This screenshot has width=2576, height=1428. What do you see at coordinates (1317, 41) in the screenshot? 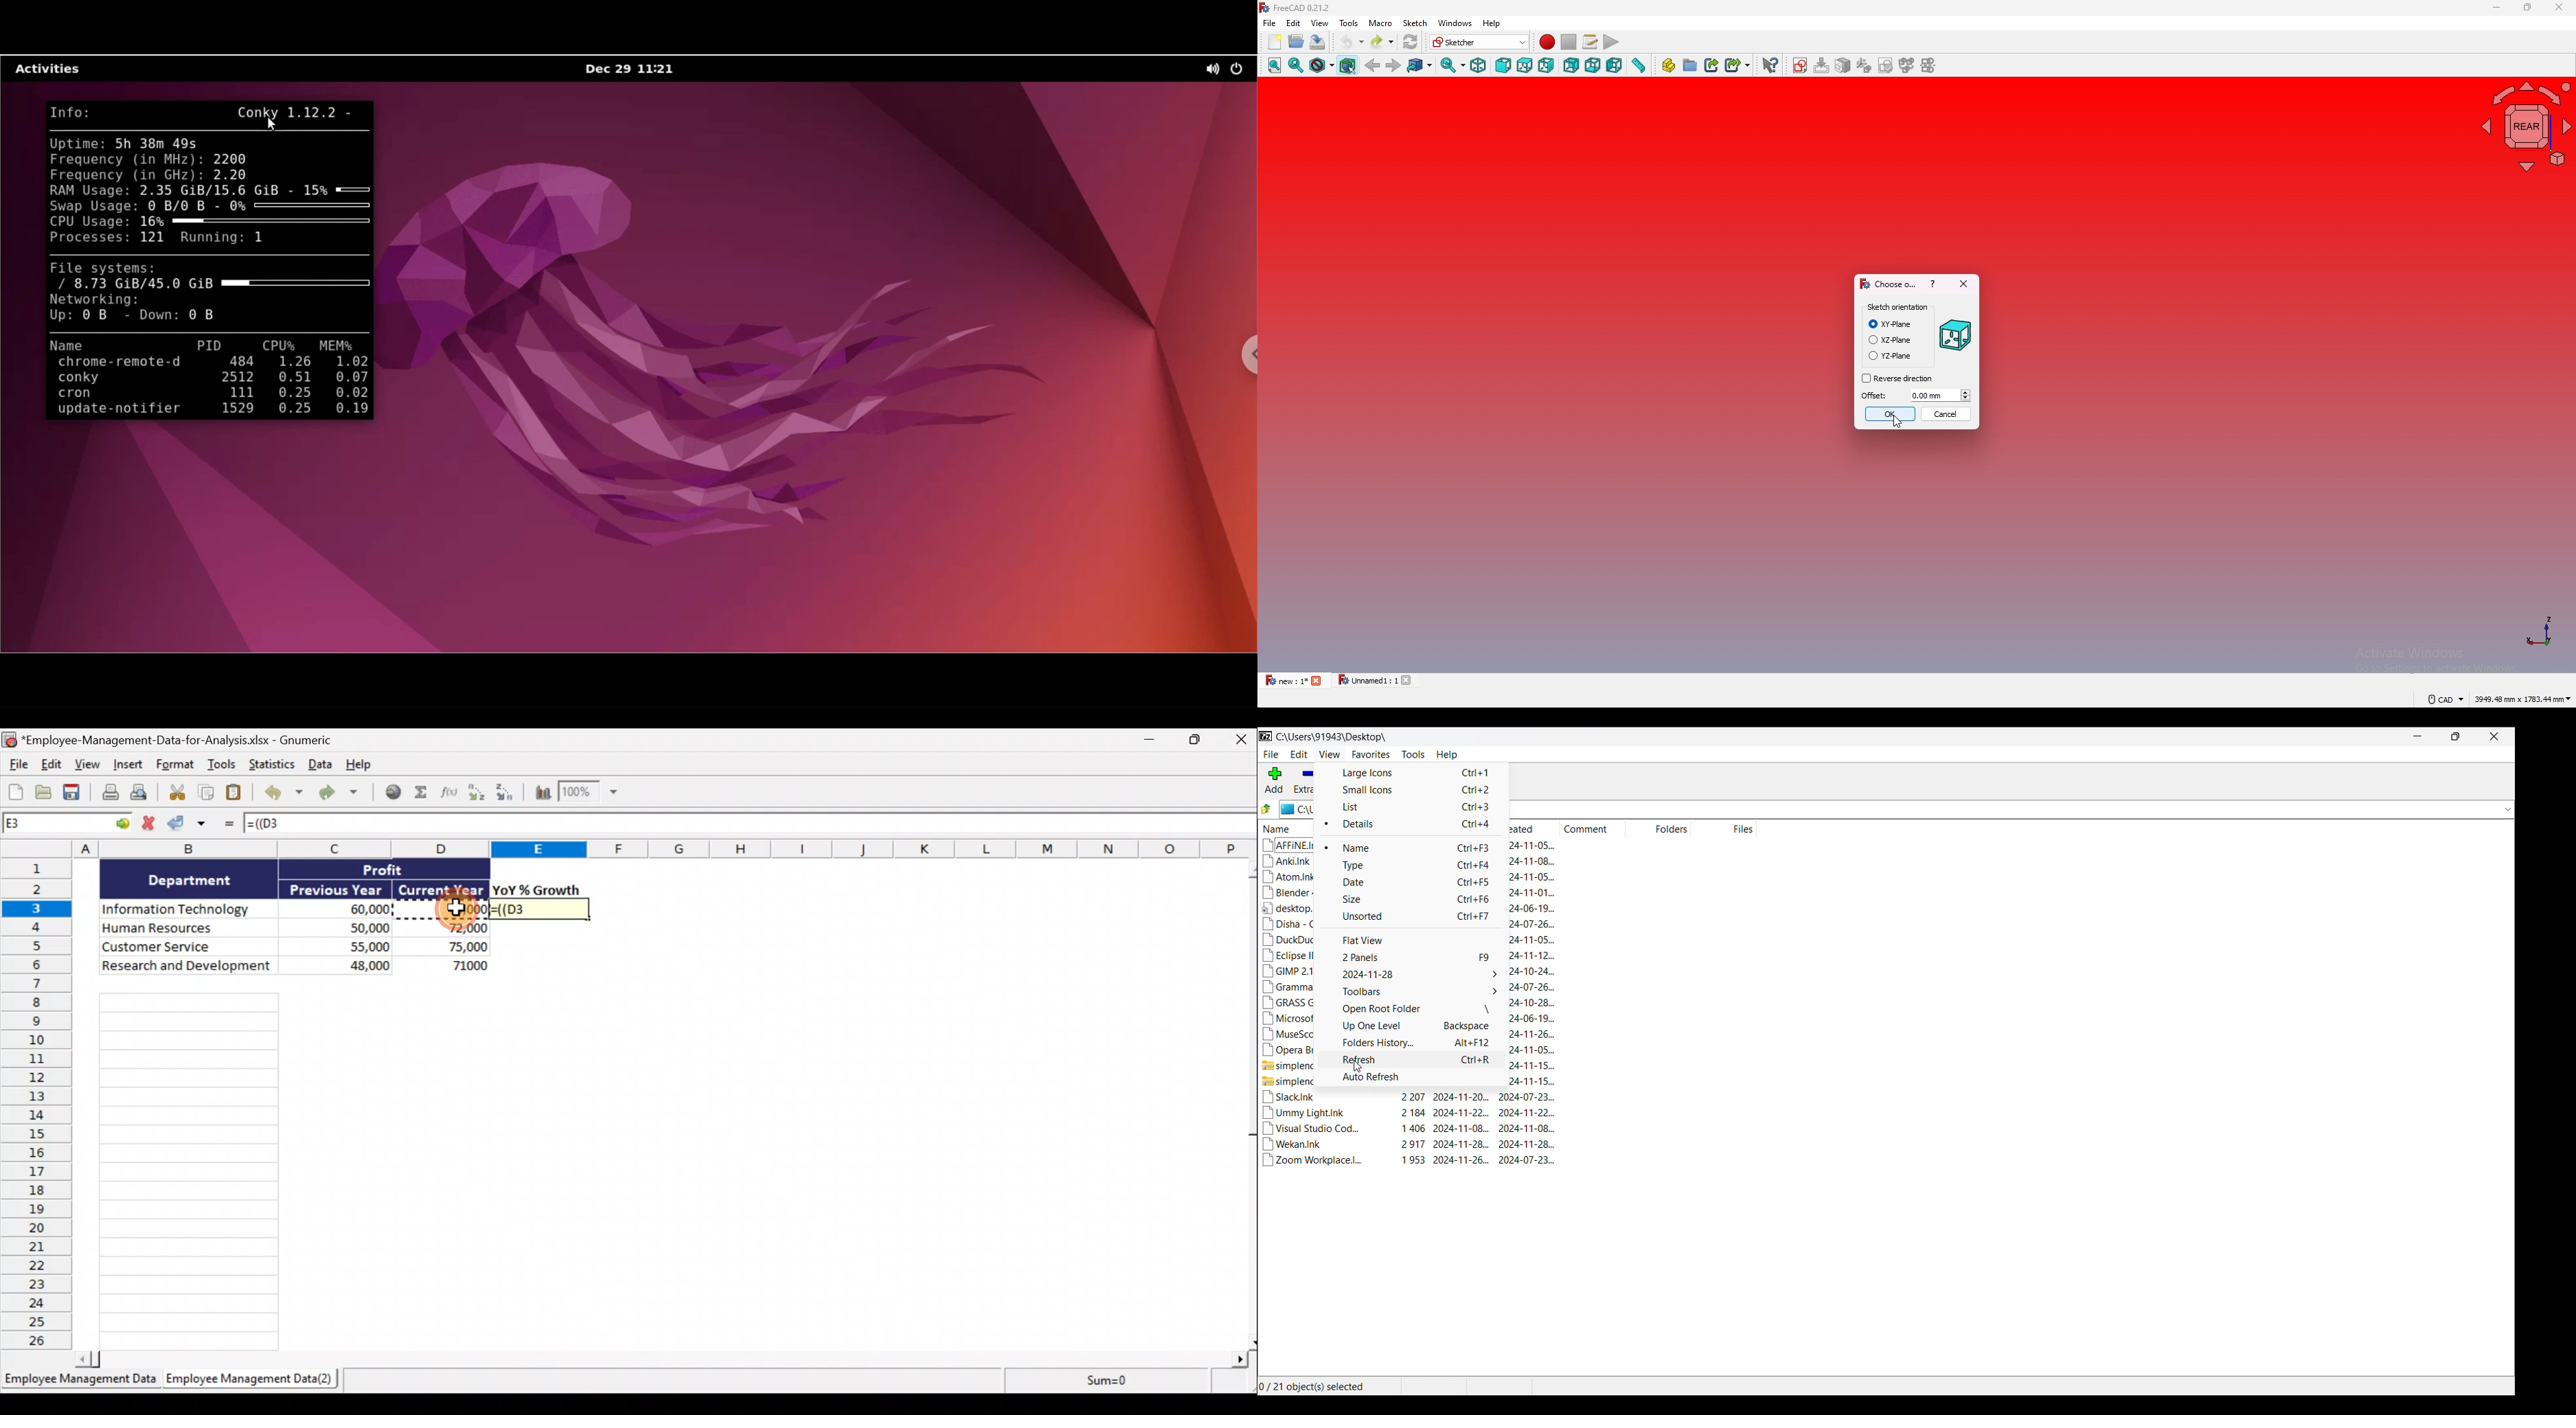
I see `save` at bounding box center [1317, 41].